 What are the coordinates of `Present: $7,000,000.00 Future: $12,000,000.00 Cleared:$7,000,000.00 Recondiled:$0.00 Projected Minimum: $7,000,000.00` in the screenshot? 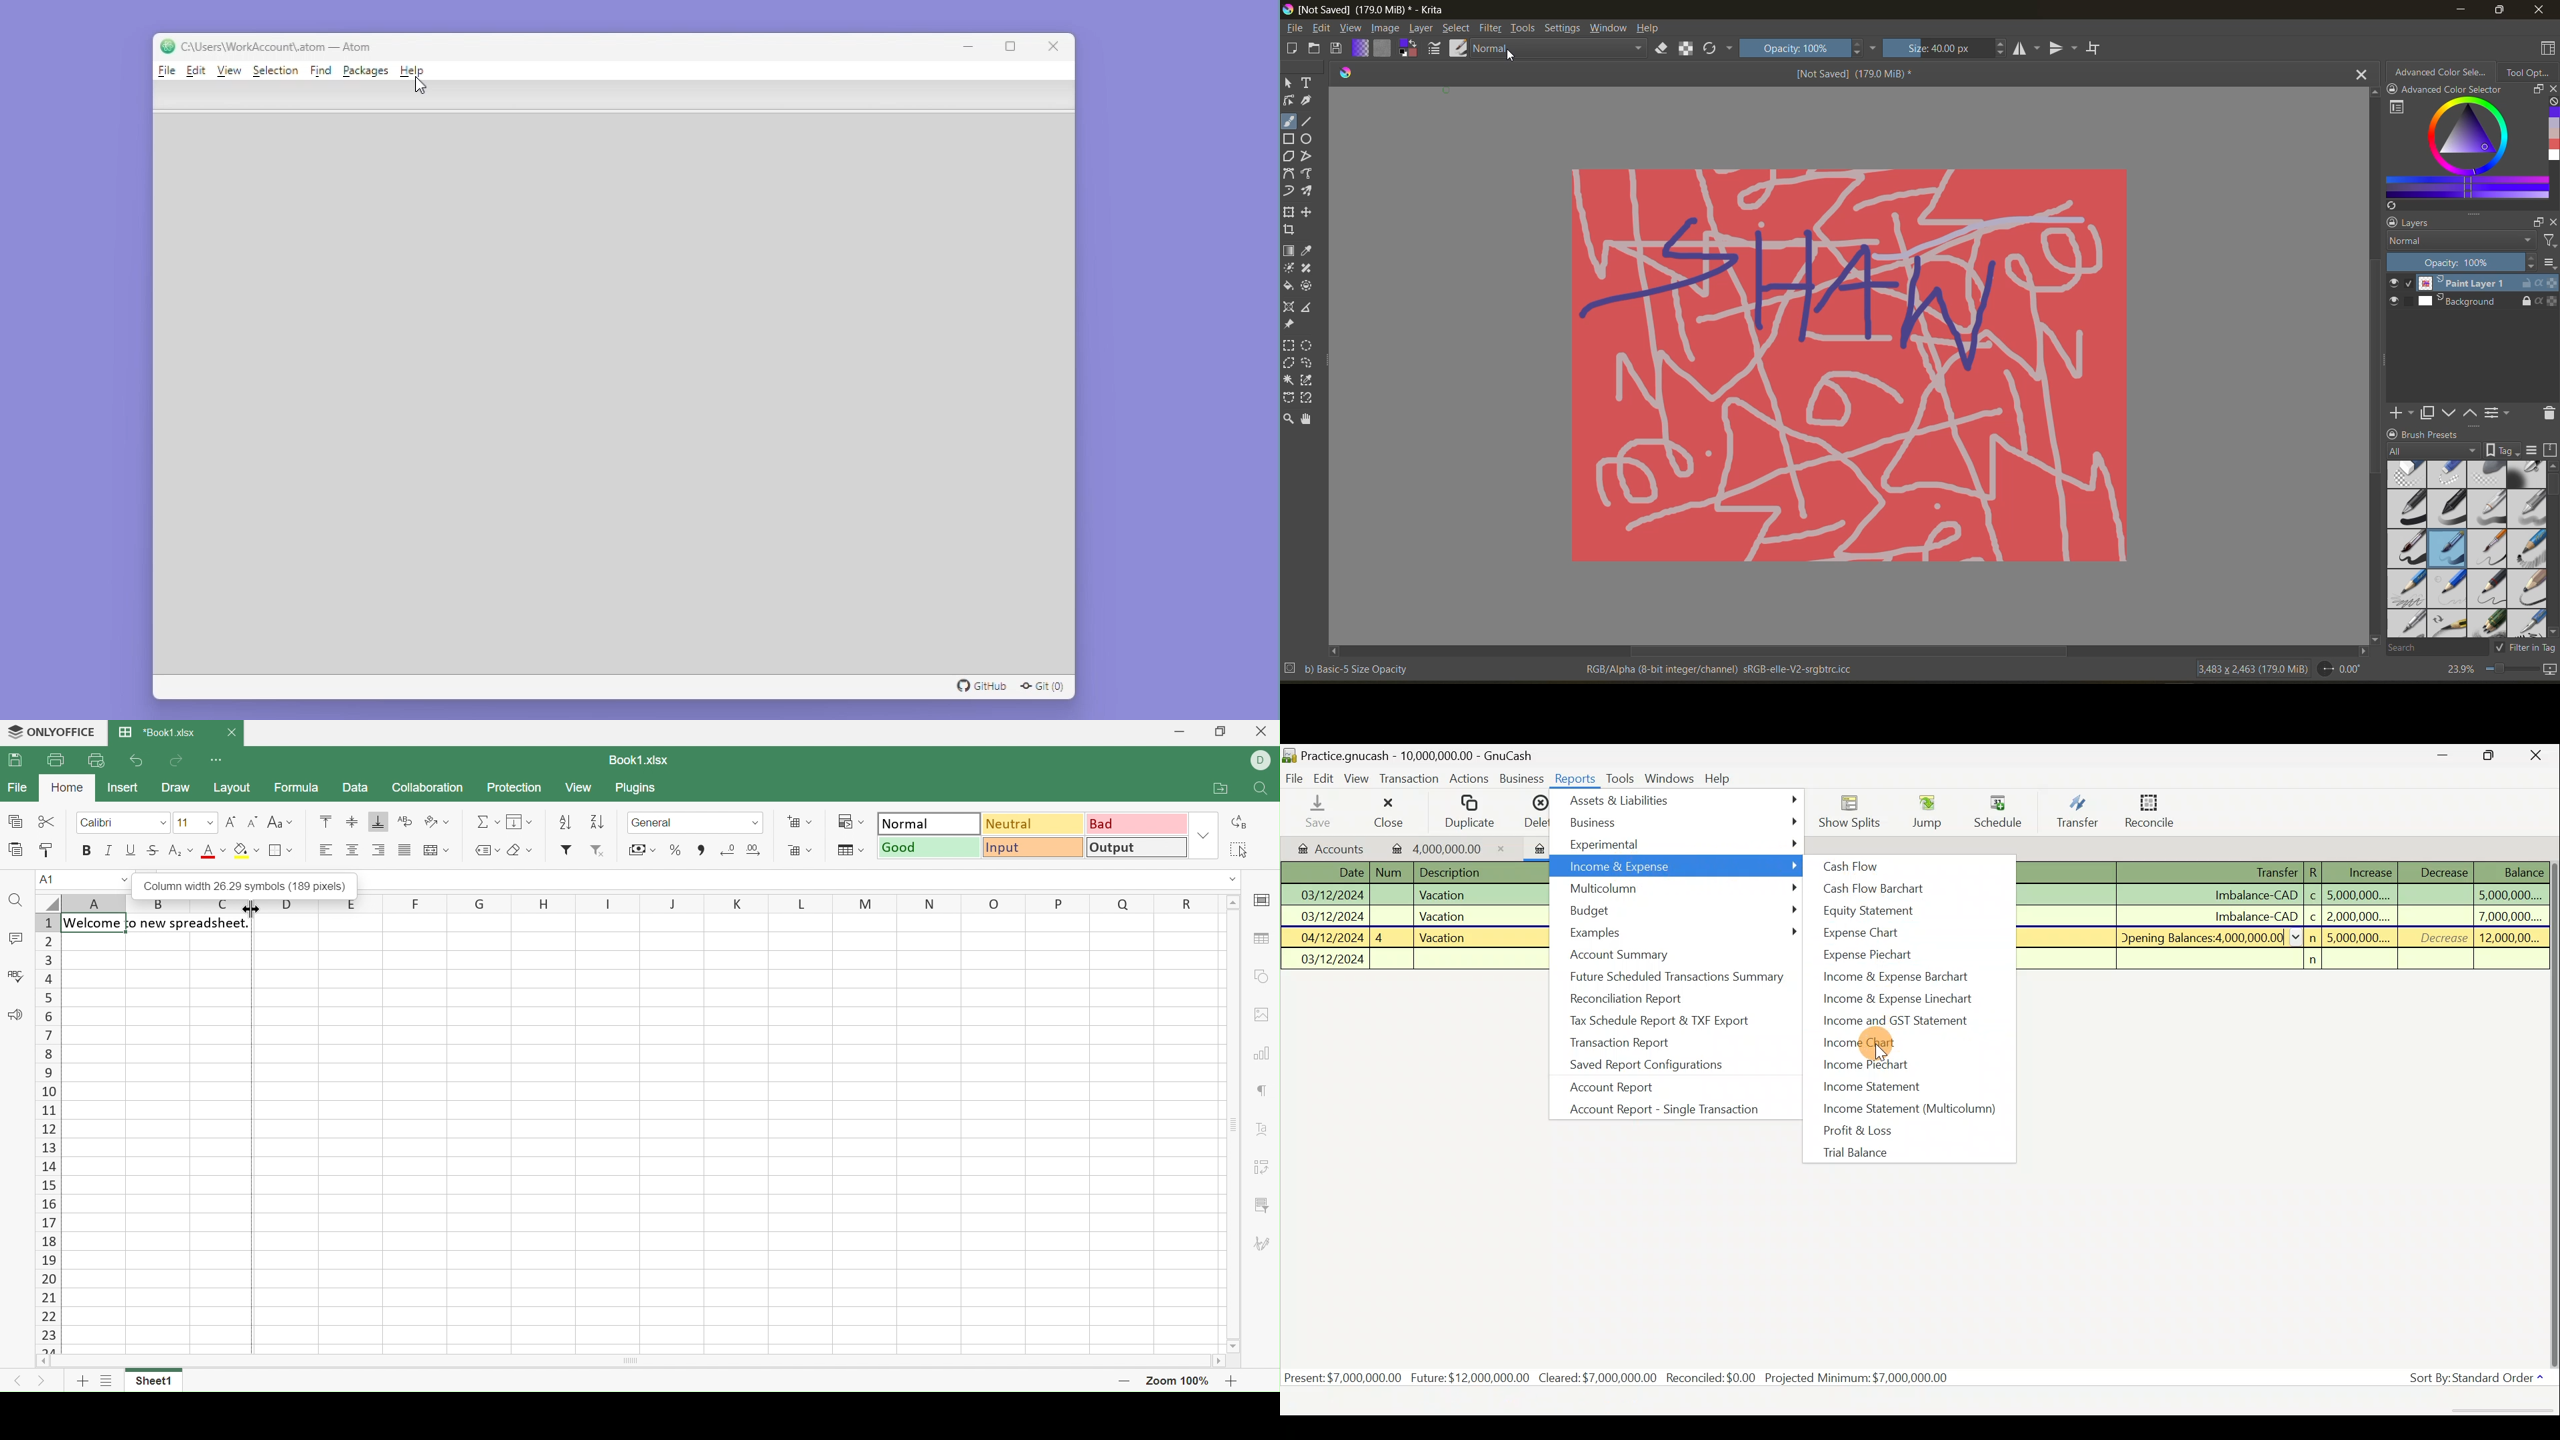 It's located at (1619, 1377).